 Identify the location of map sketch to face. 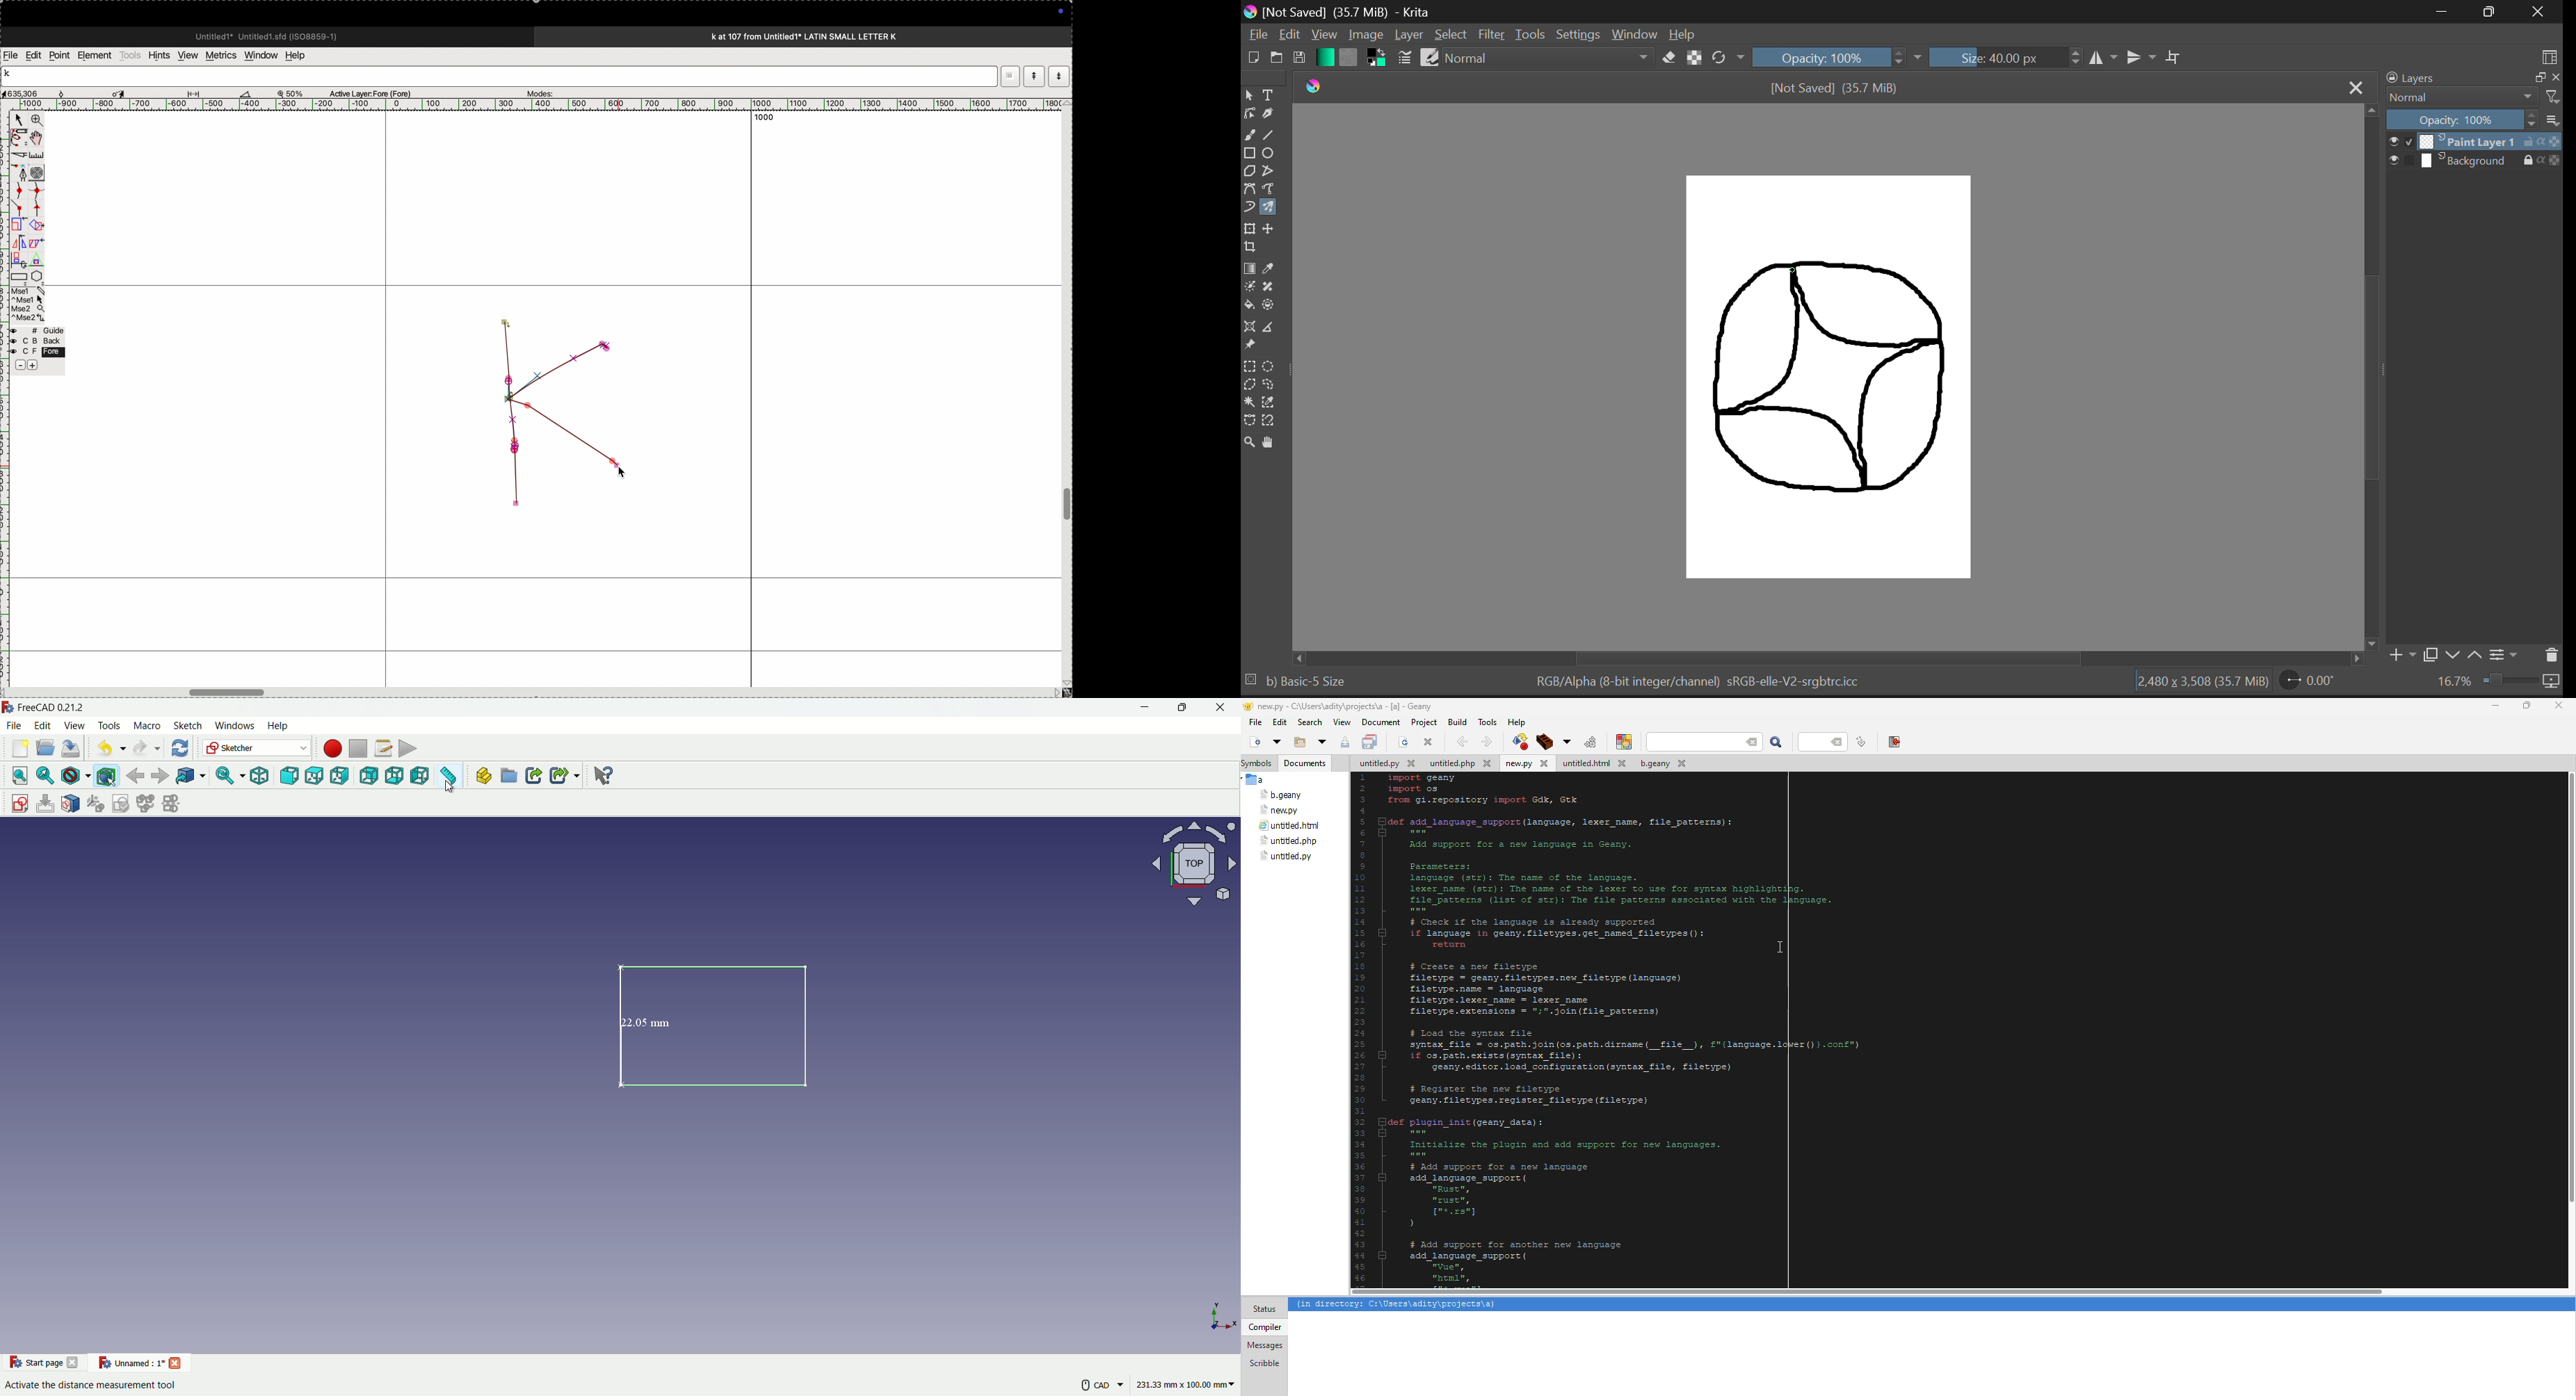
(71, 803).